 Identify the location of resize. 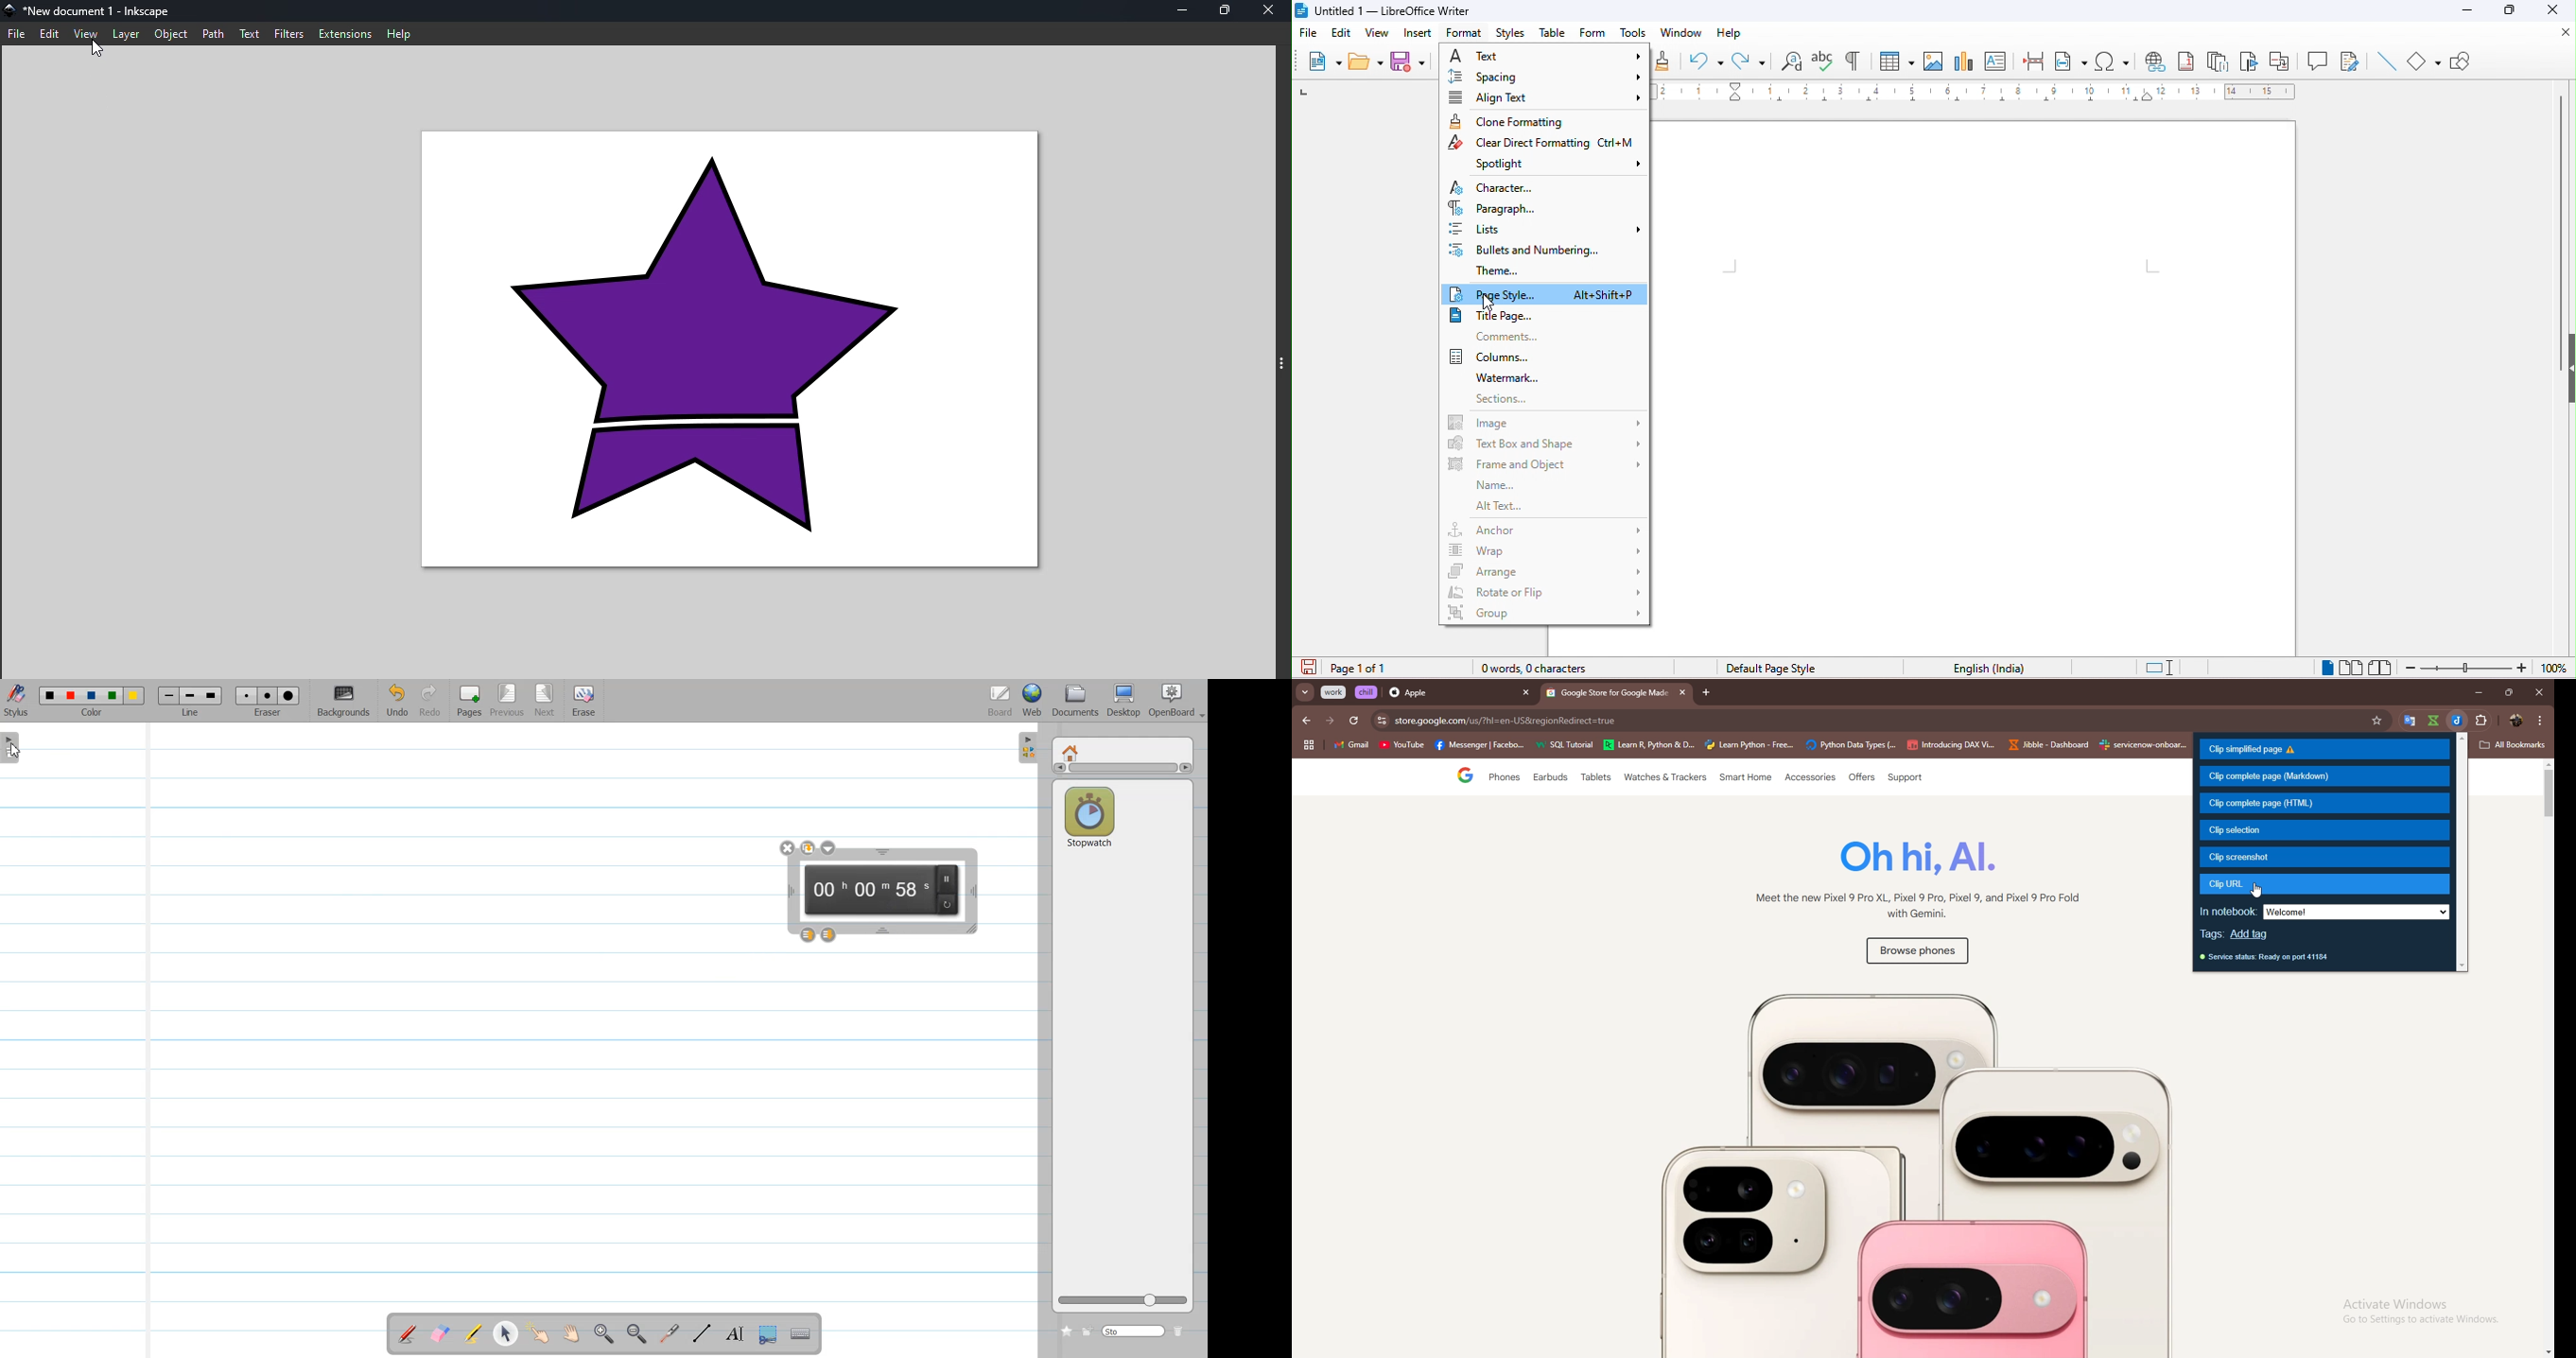
(2509, 692).